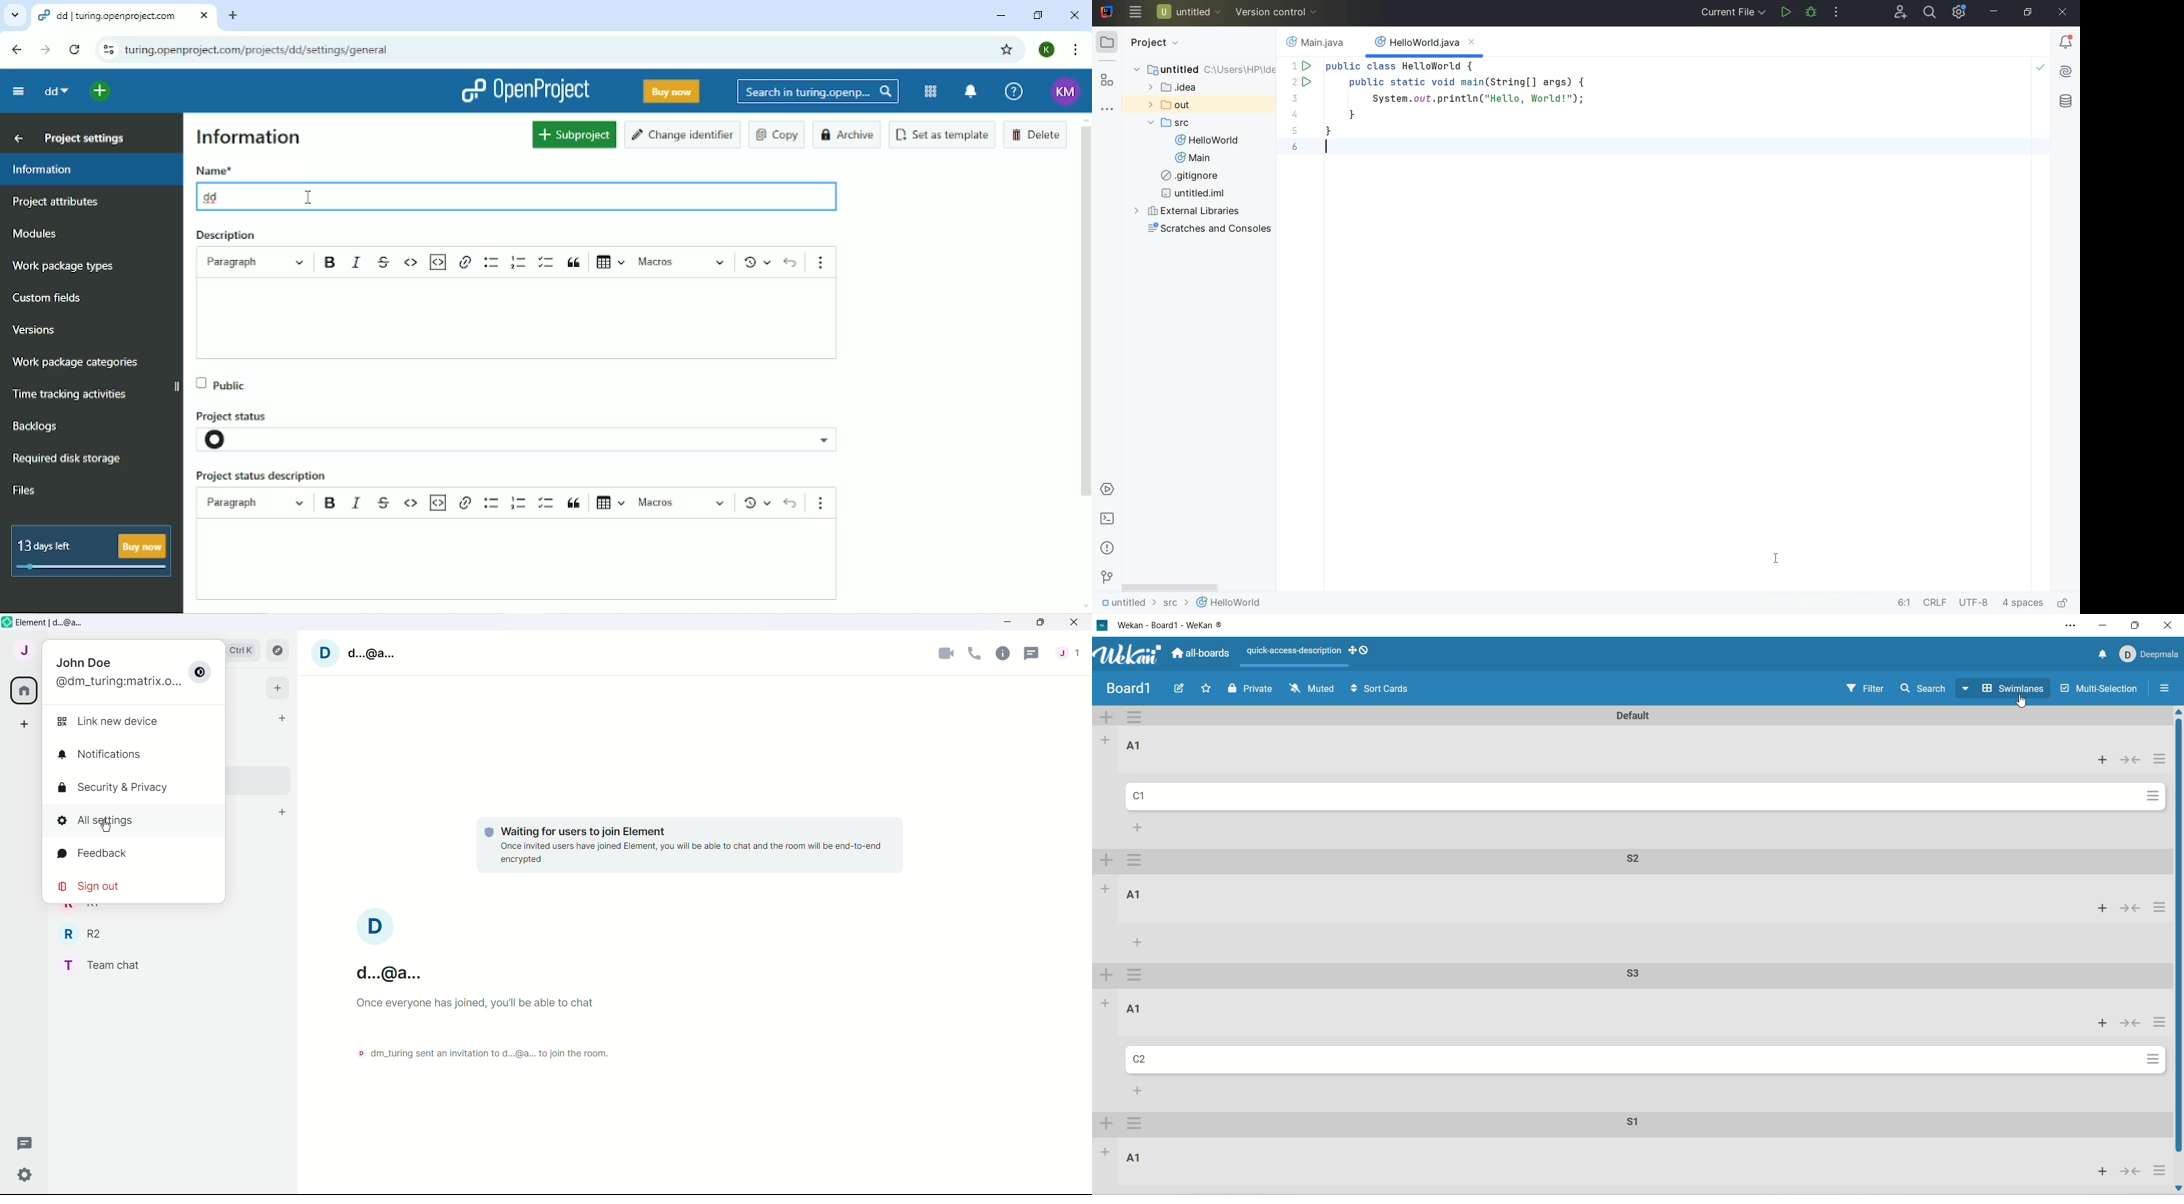 This screenshot has width=2184, height=1204. I want to click on Element | d...@a..., so click(52, 623).